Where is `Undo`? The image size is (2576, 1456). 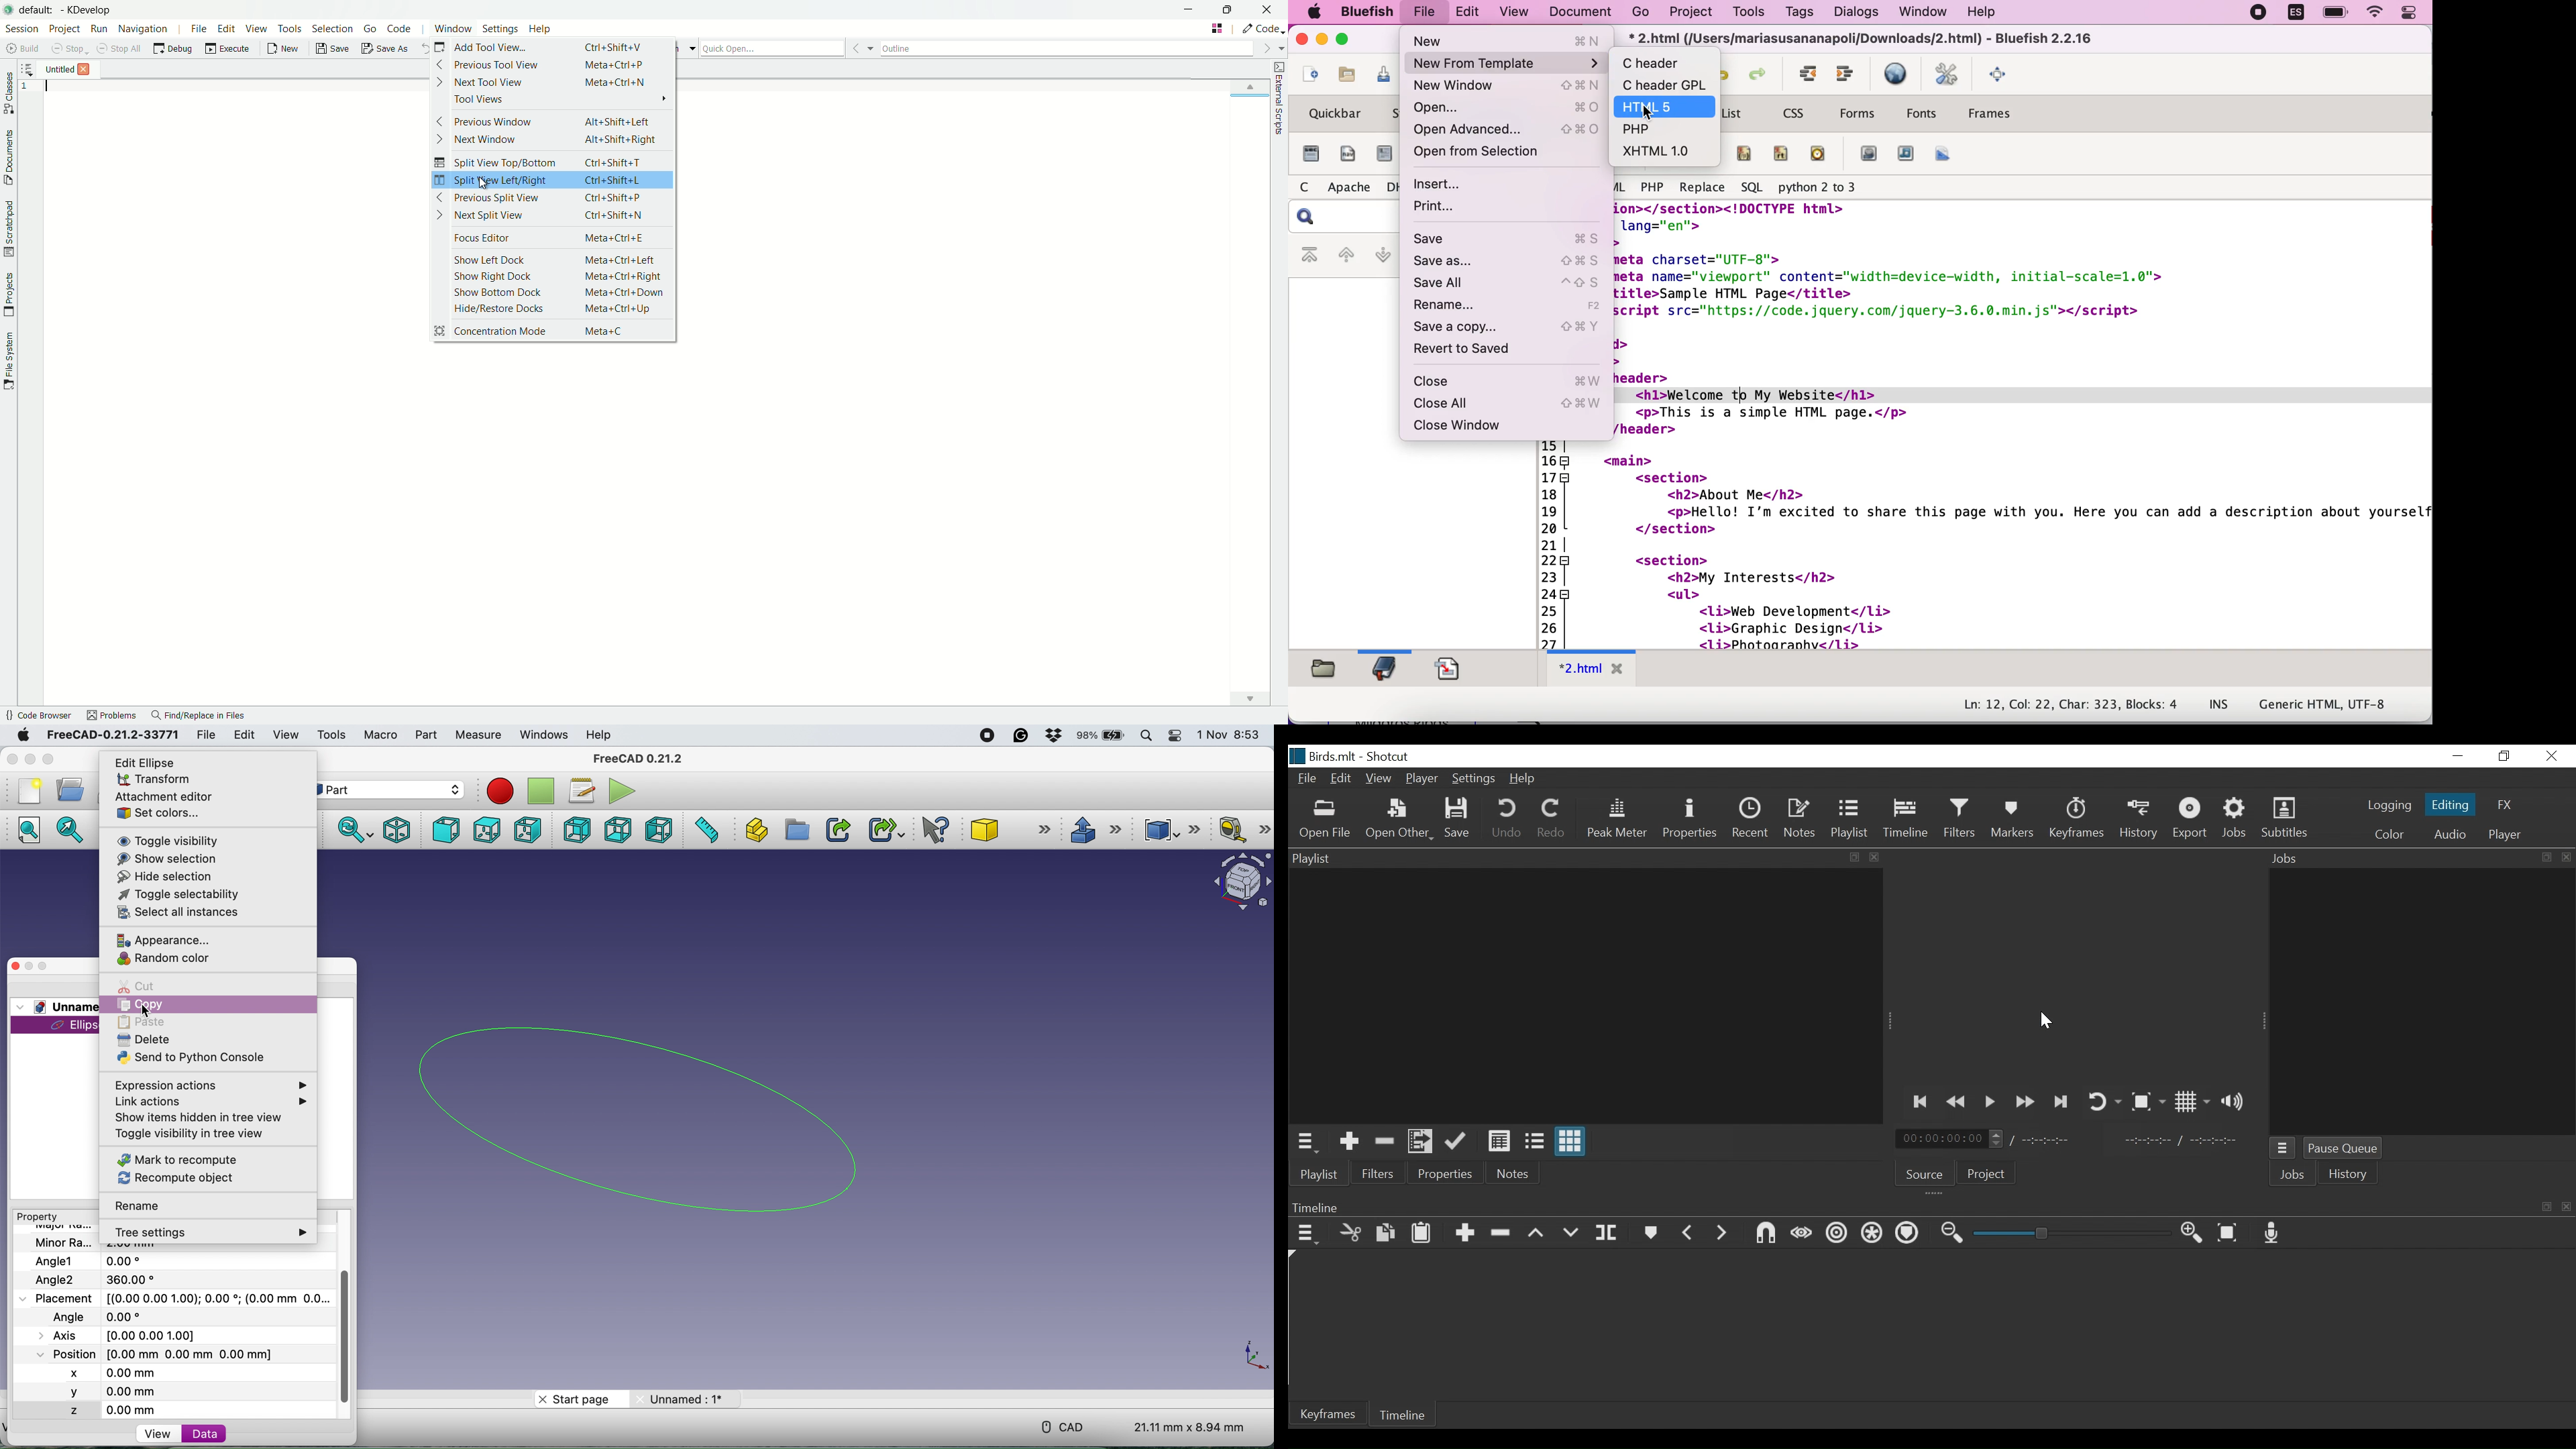
Undo is located at coordinates (1507, 820).